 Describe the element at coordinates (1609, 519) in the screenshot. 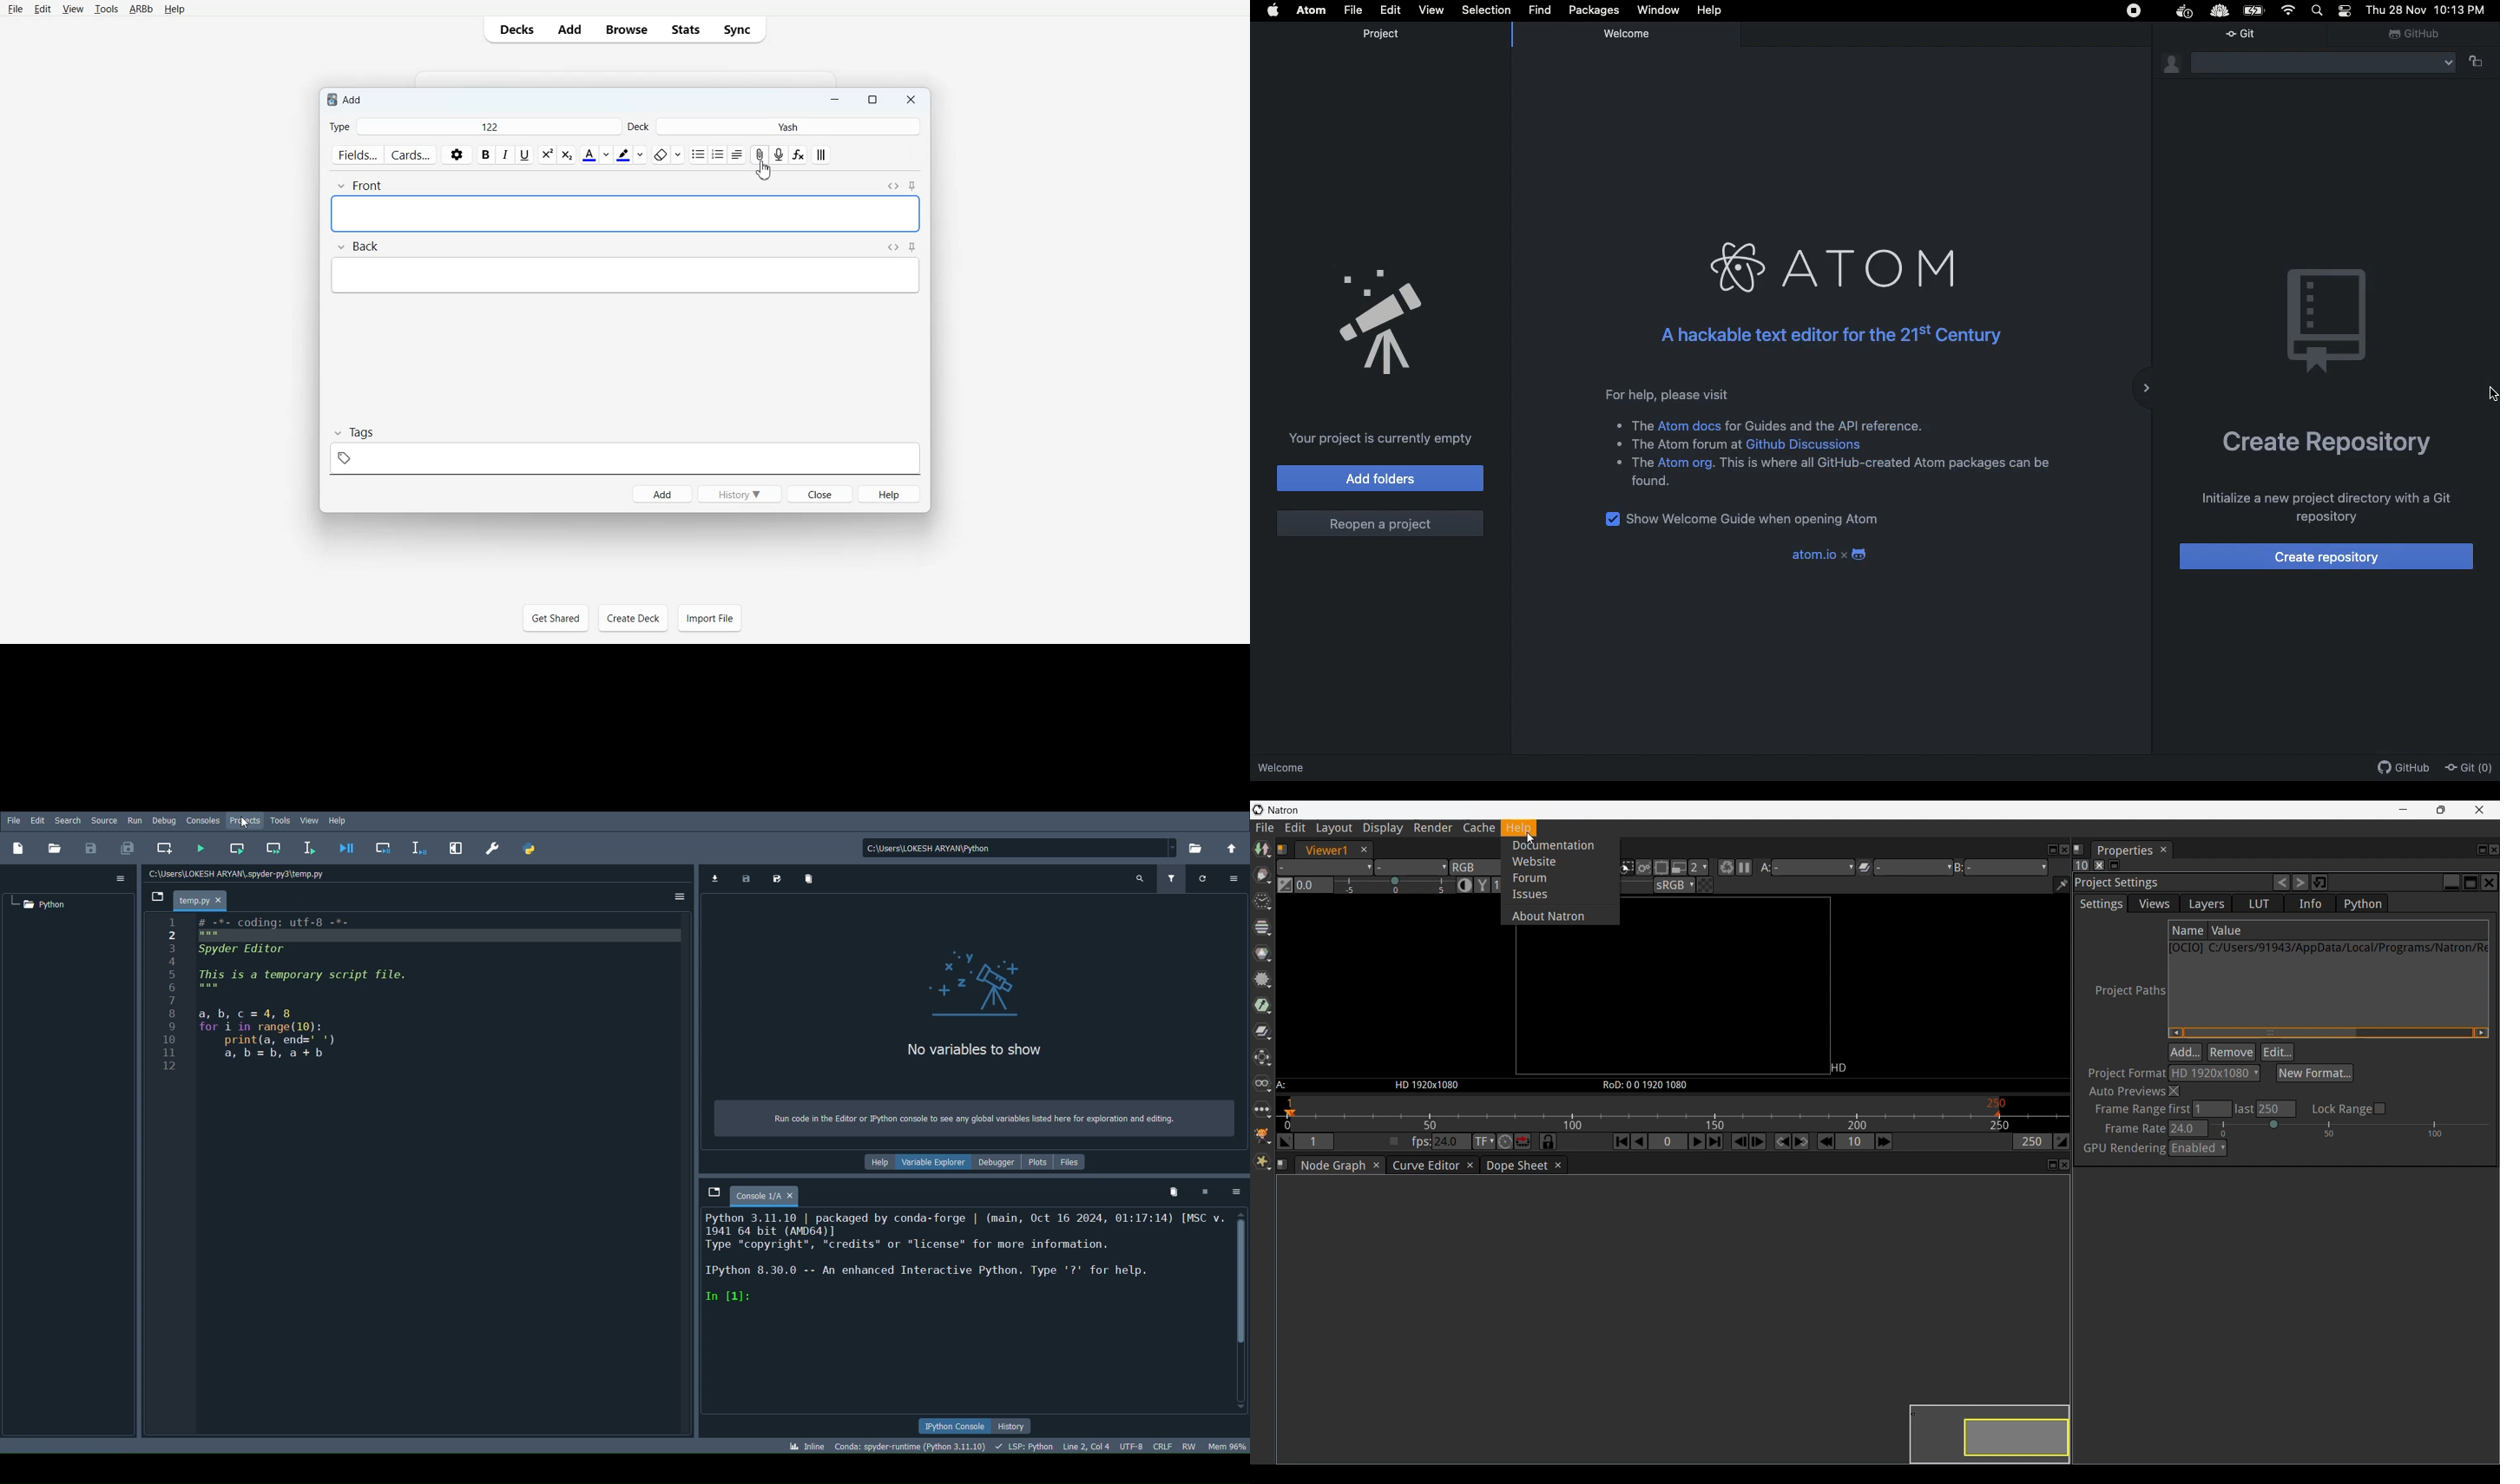

I see `checkbox` at that location.